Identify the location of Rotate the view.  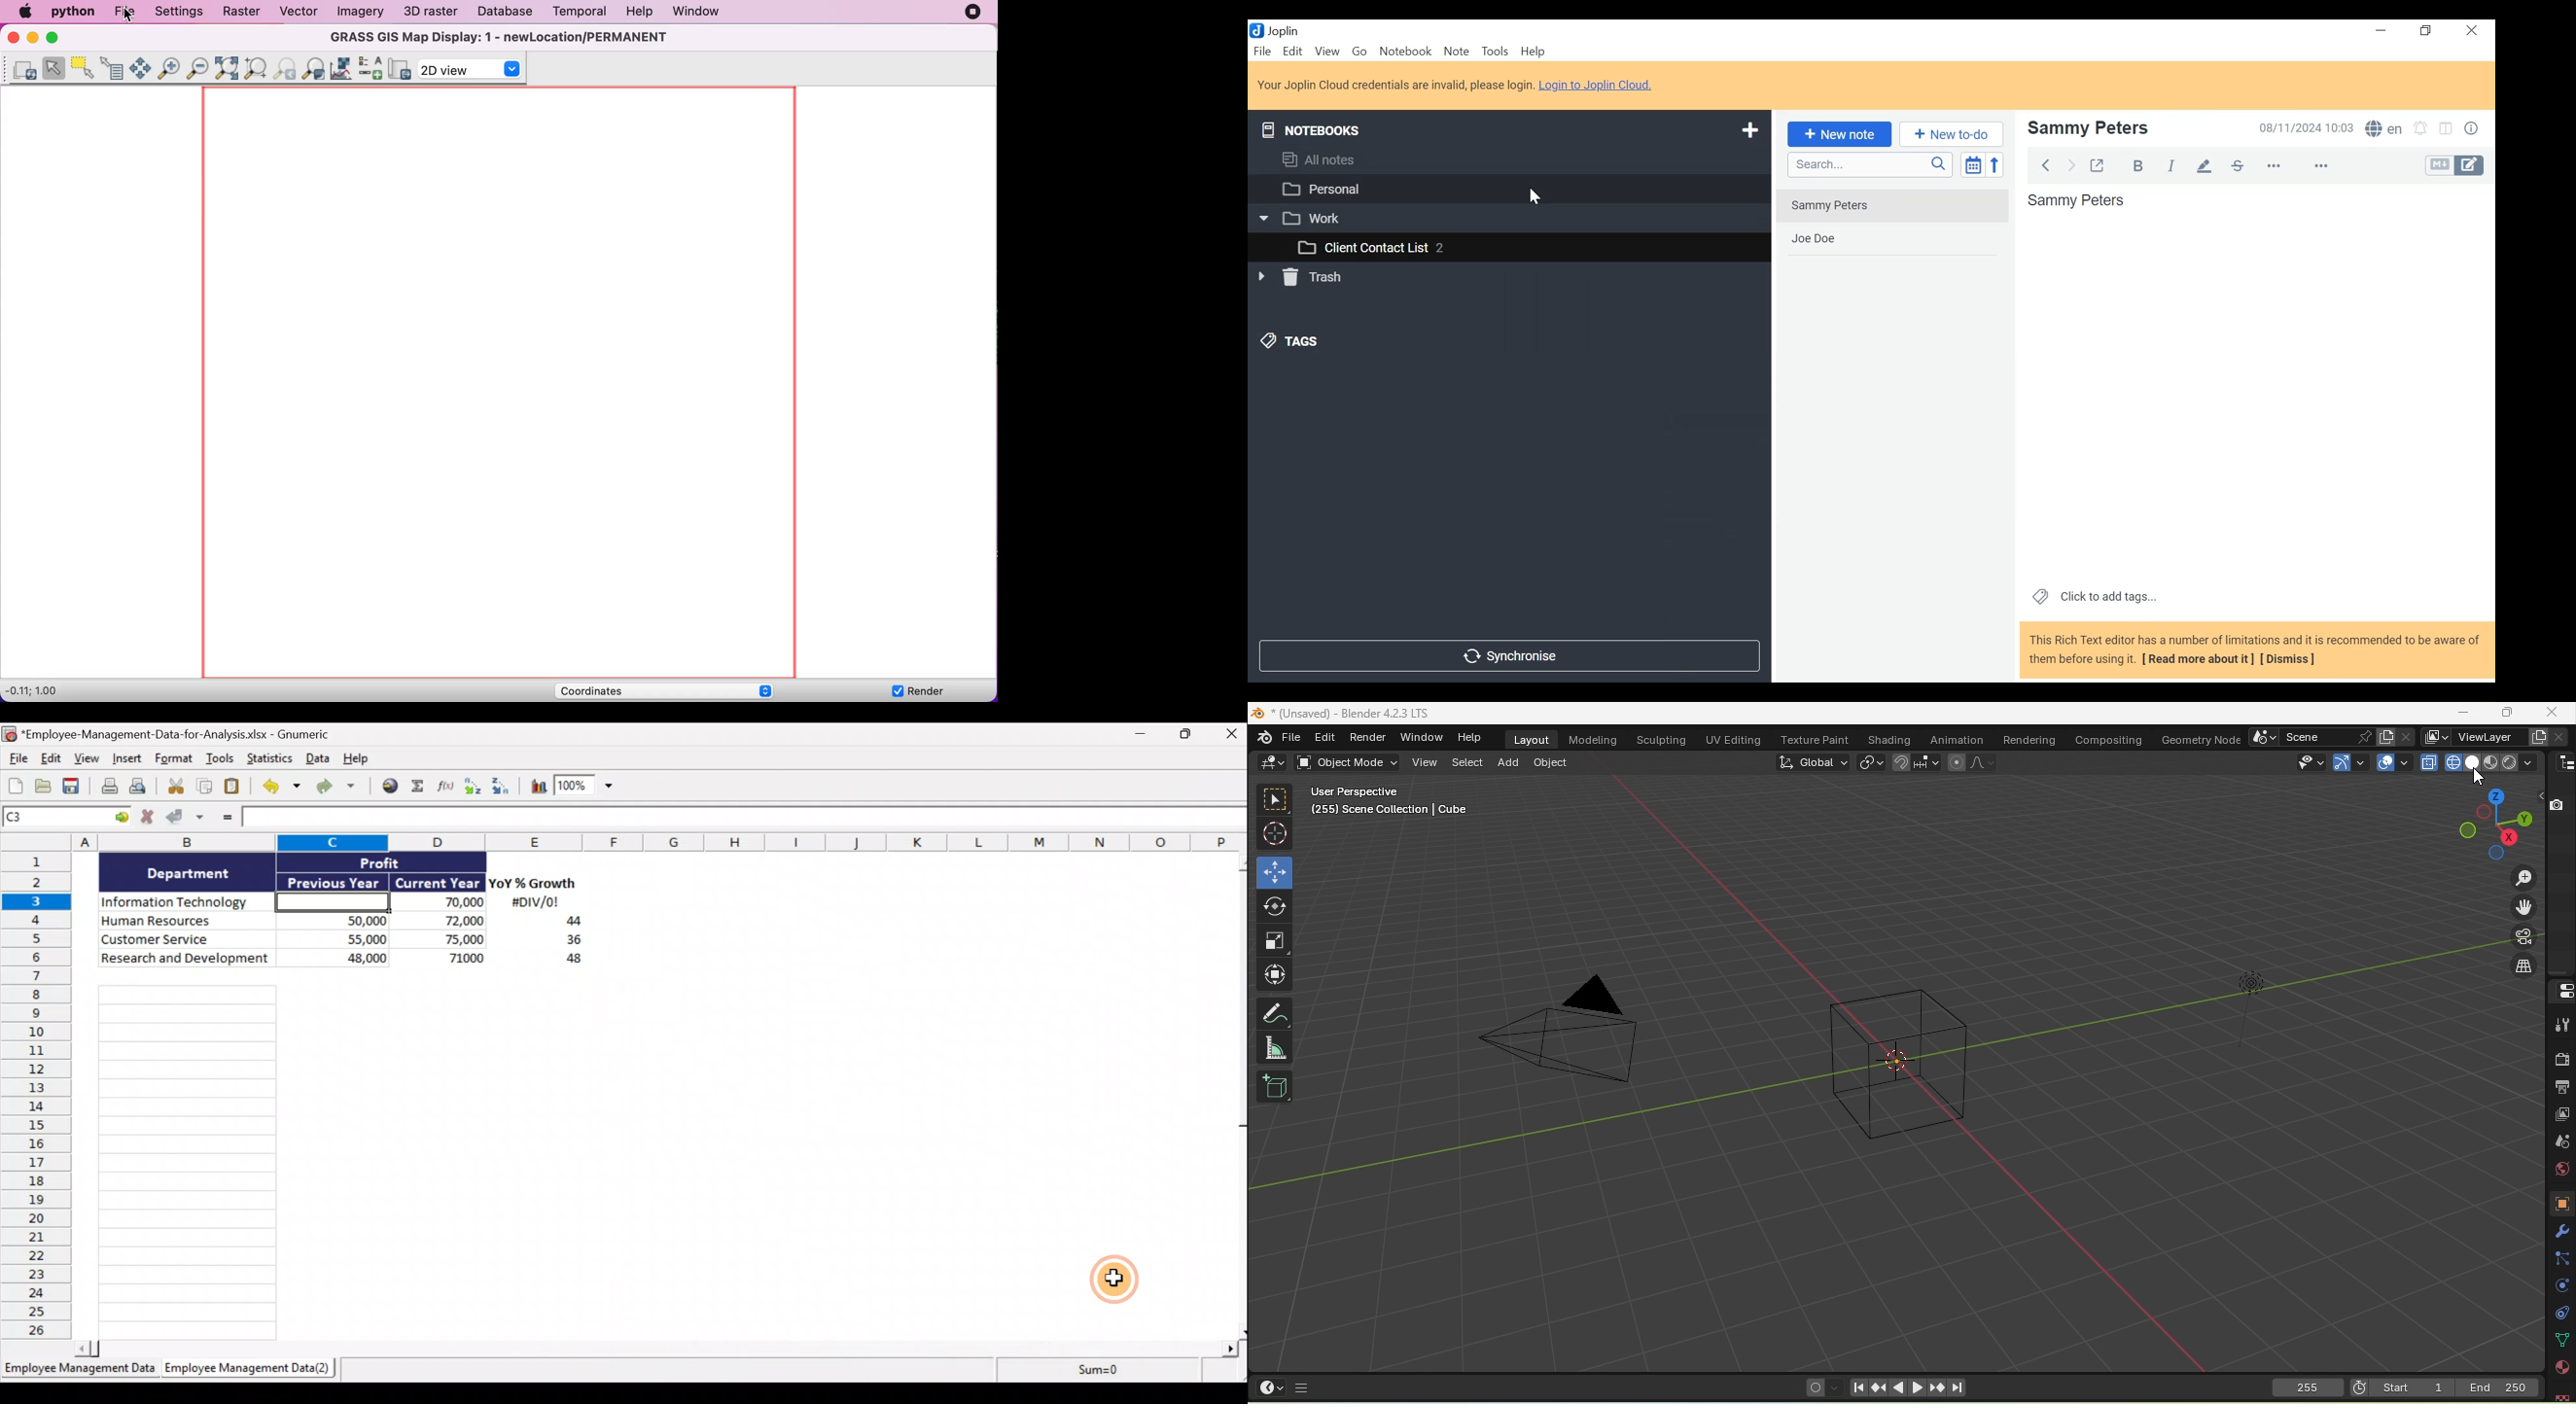
(2496, 854).